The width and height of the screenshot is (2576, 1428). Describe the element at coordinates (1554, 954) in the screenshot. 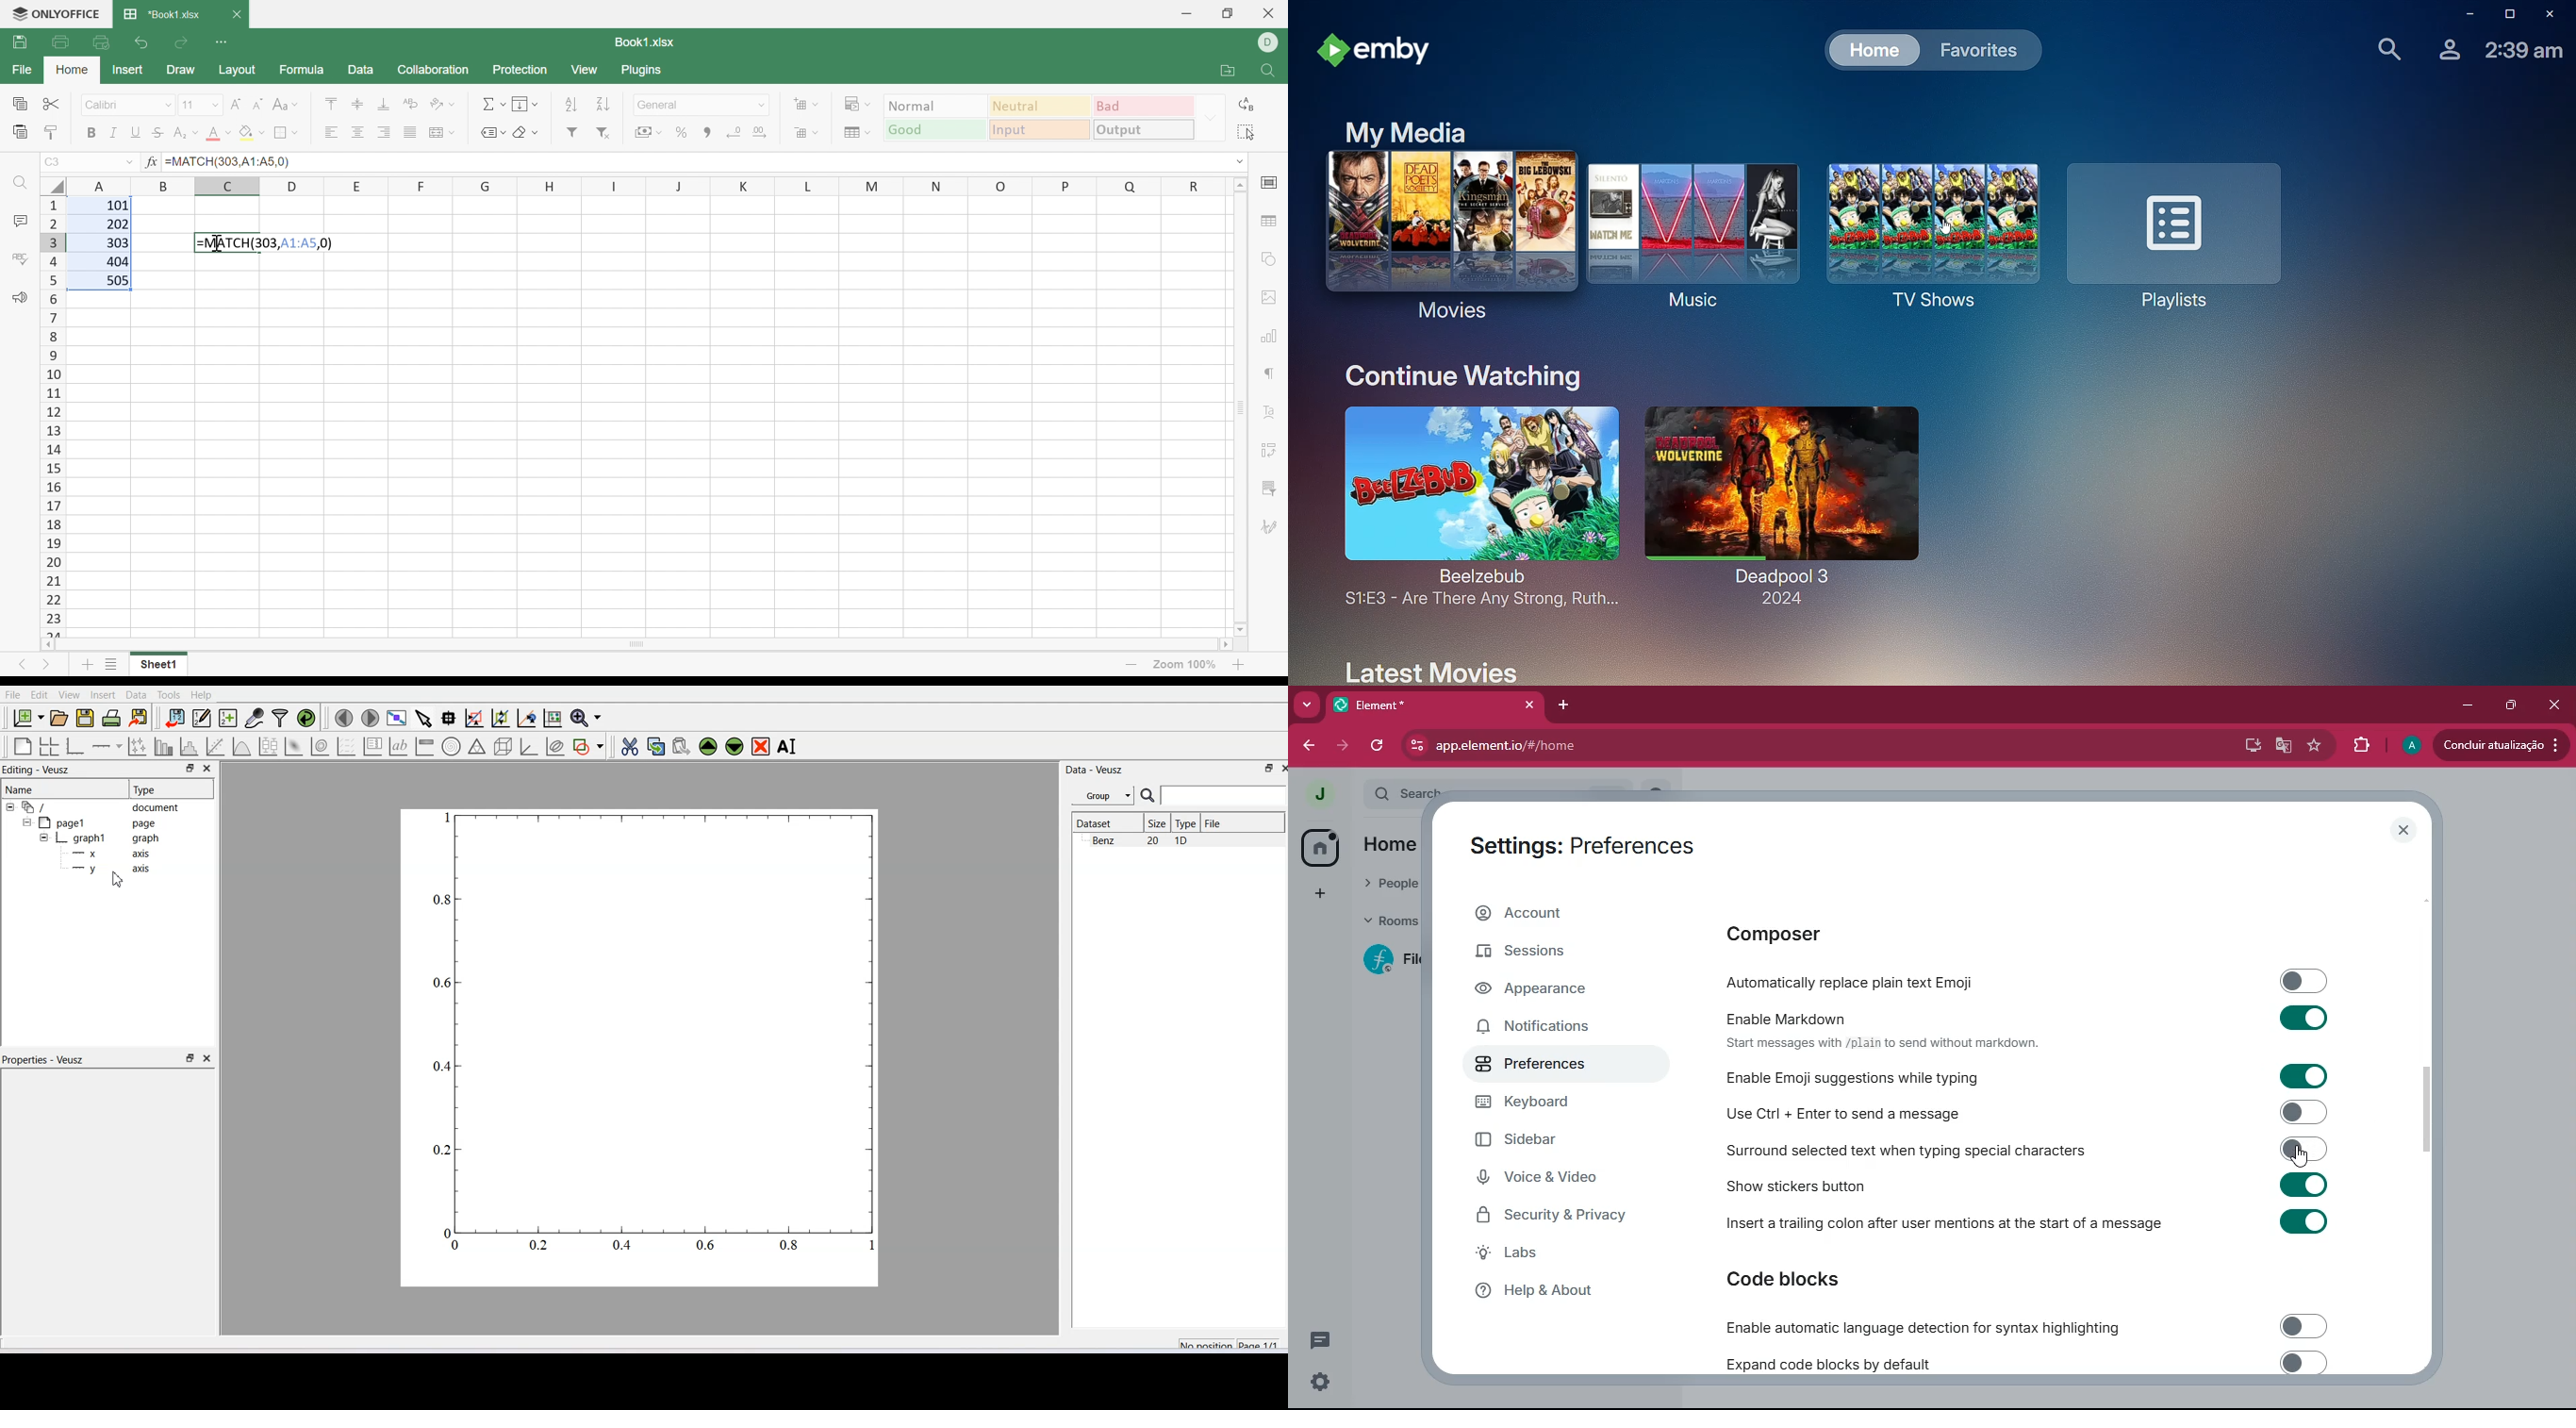

I see `sessions` at that location.